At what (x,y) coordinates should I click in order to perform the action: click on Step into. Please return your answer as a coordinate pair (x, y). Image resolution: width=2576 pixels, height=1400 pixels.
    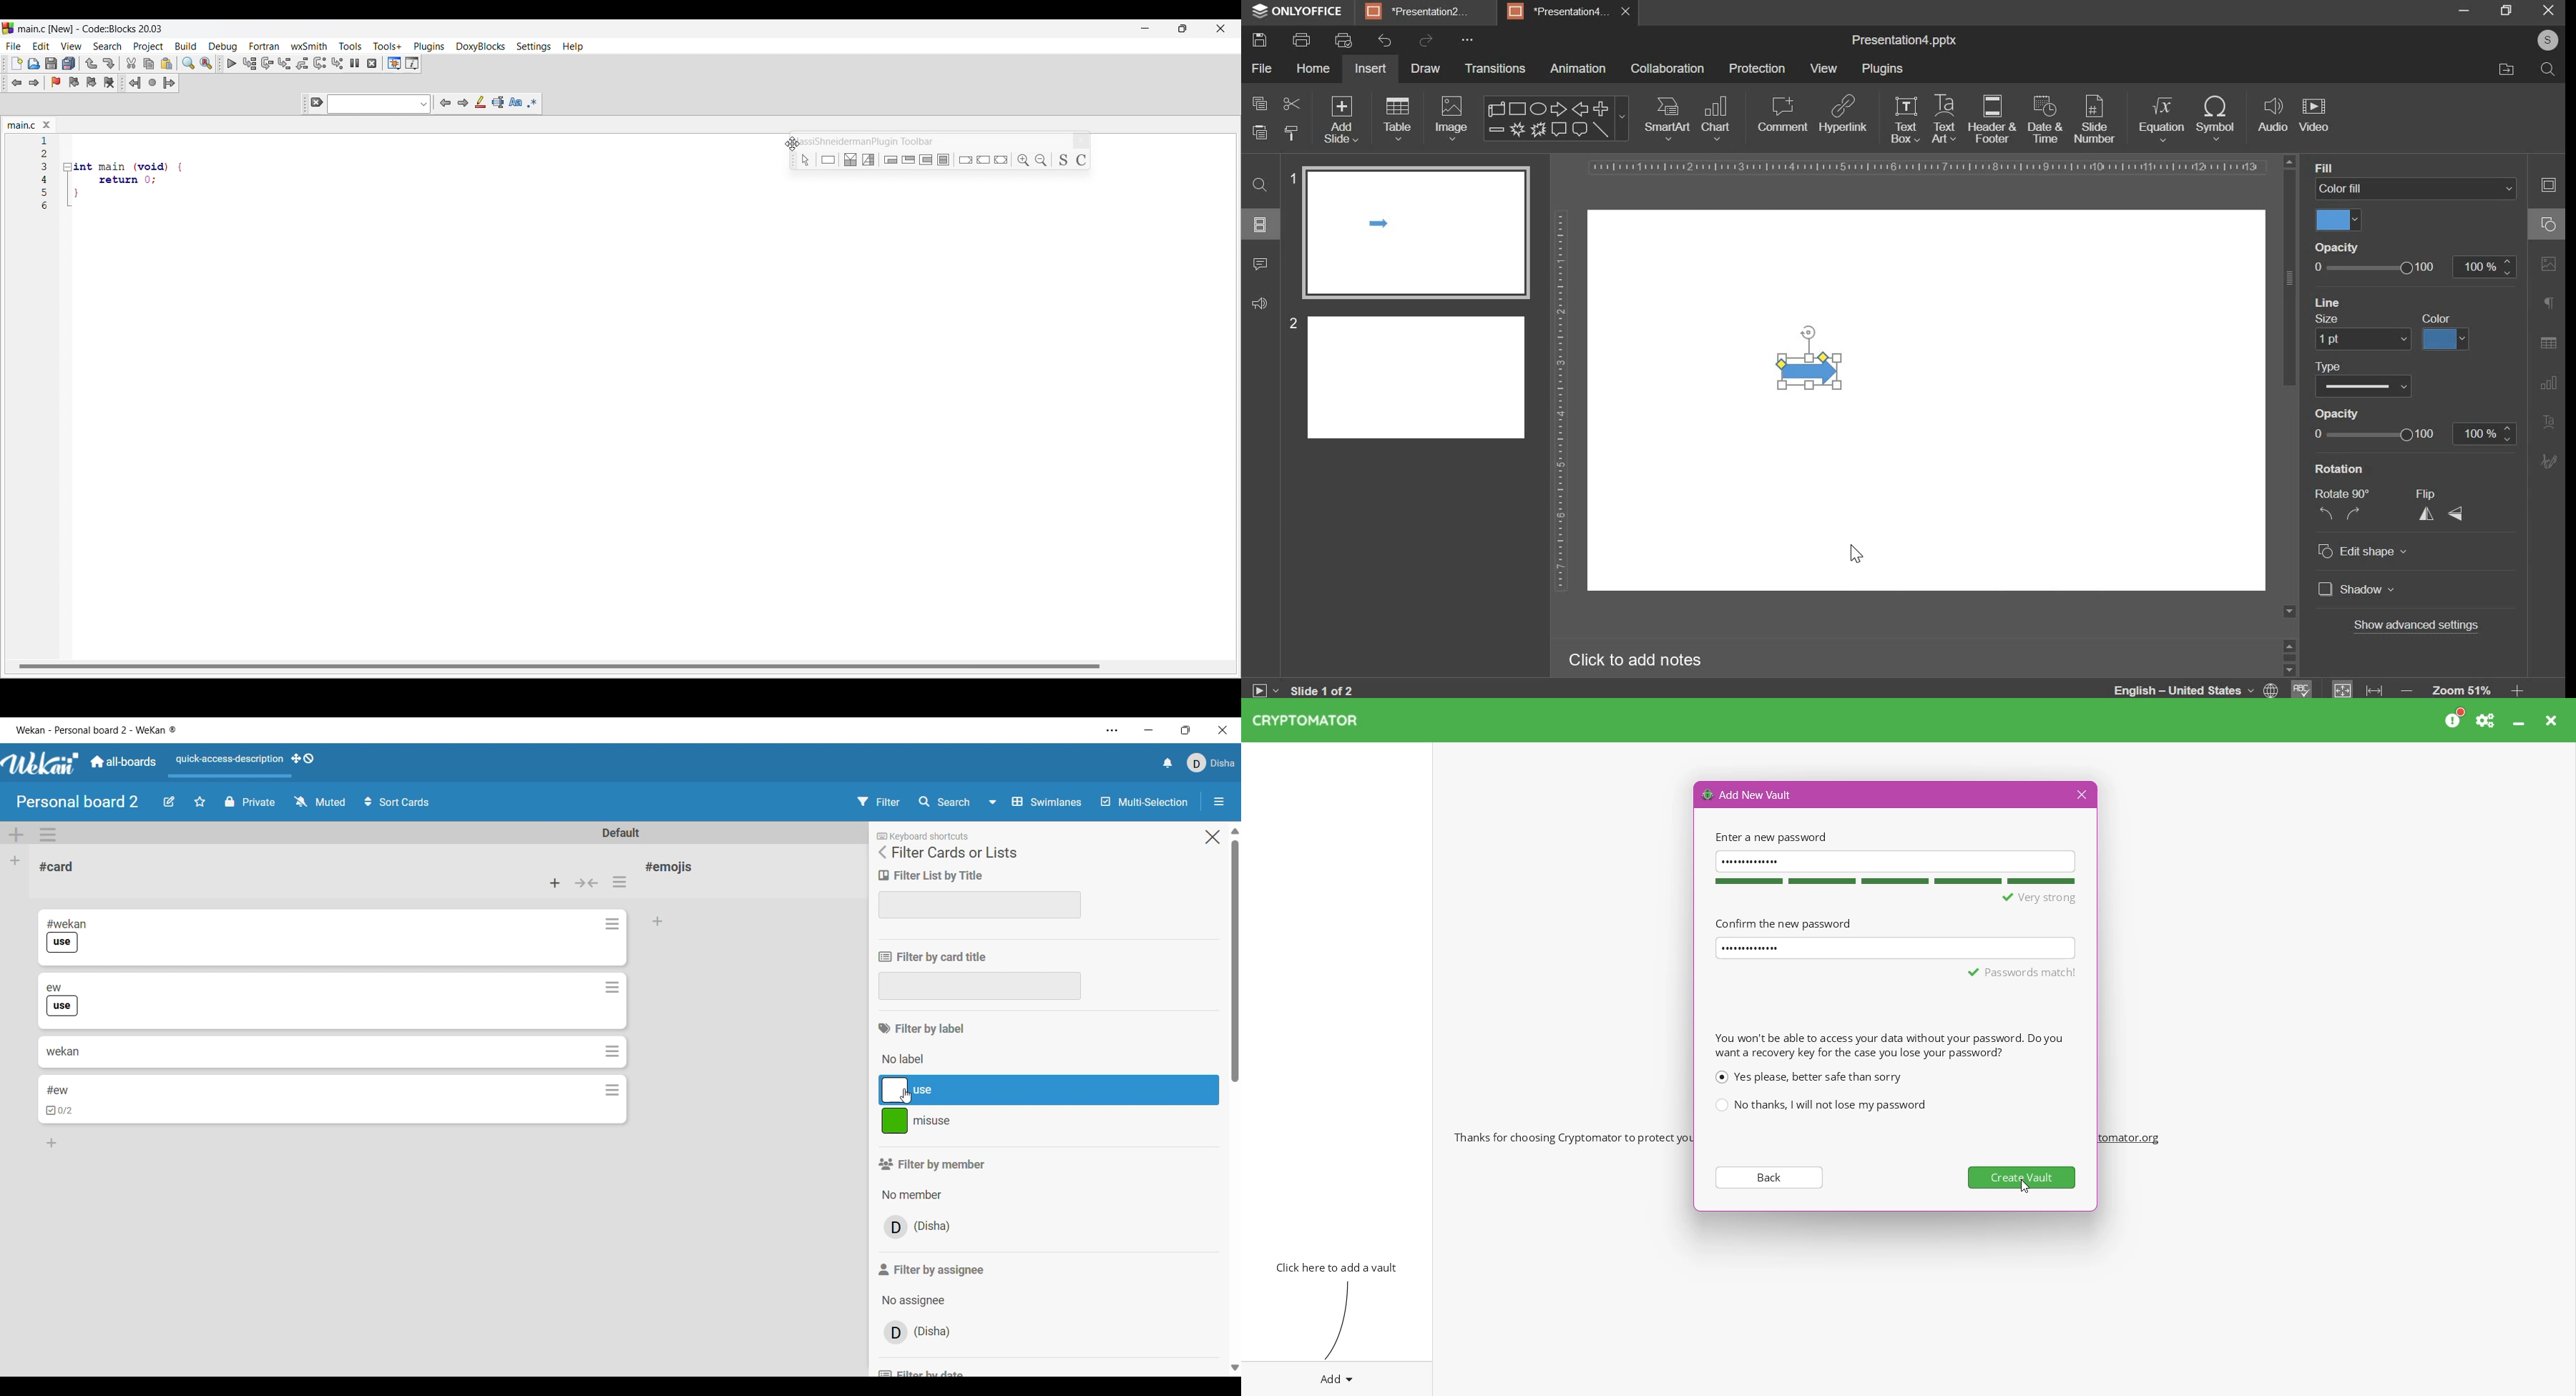
    Looking at the image, I should click on (285, 63).